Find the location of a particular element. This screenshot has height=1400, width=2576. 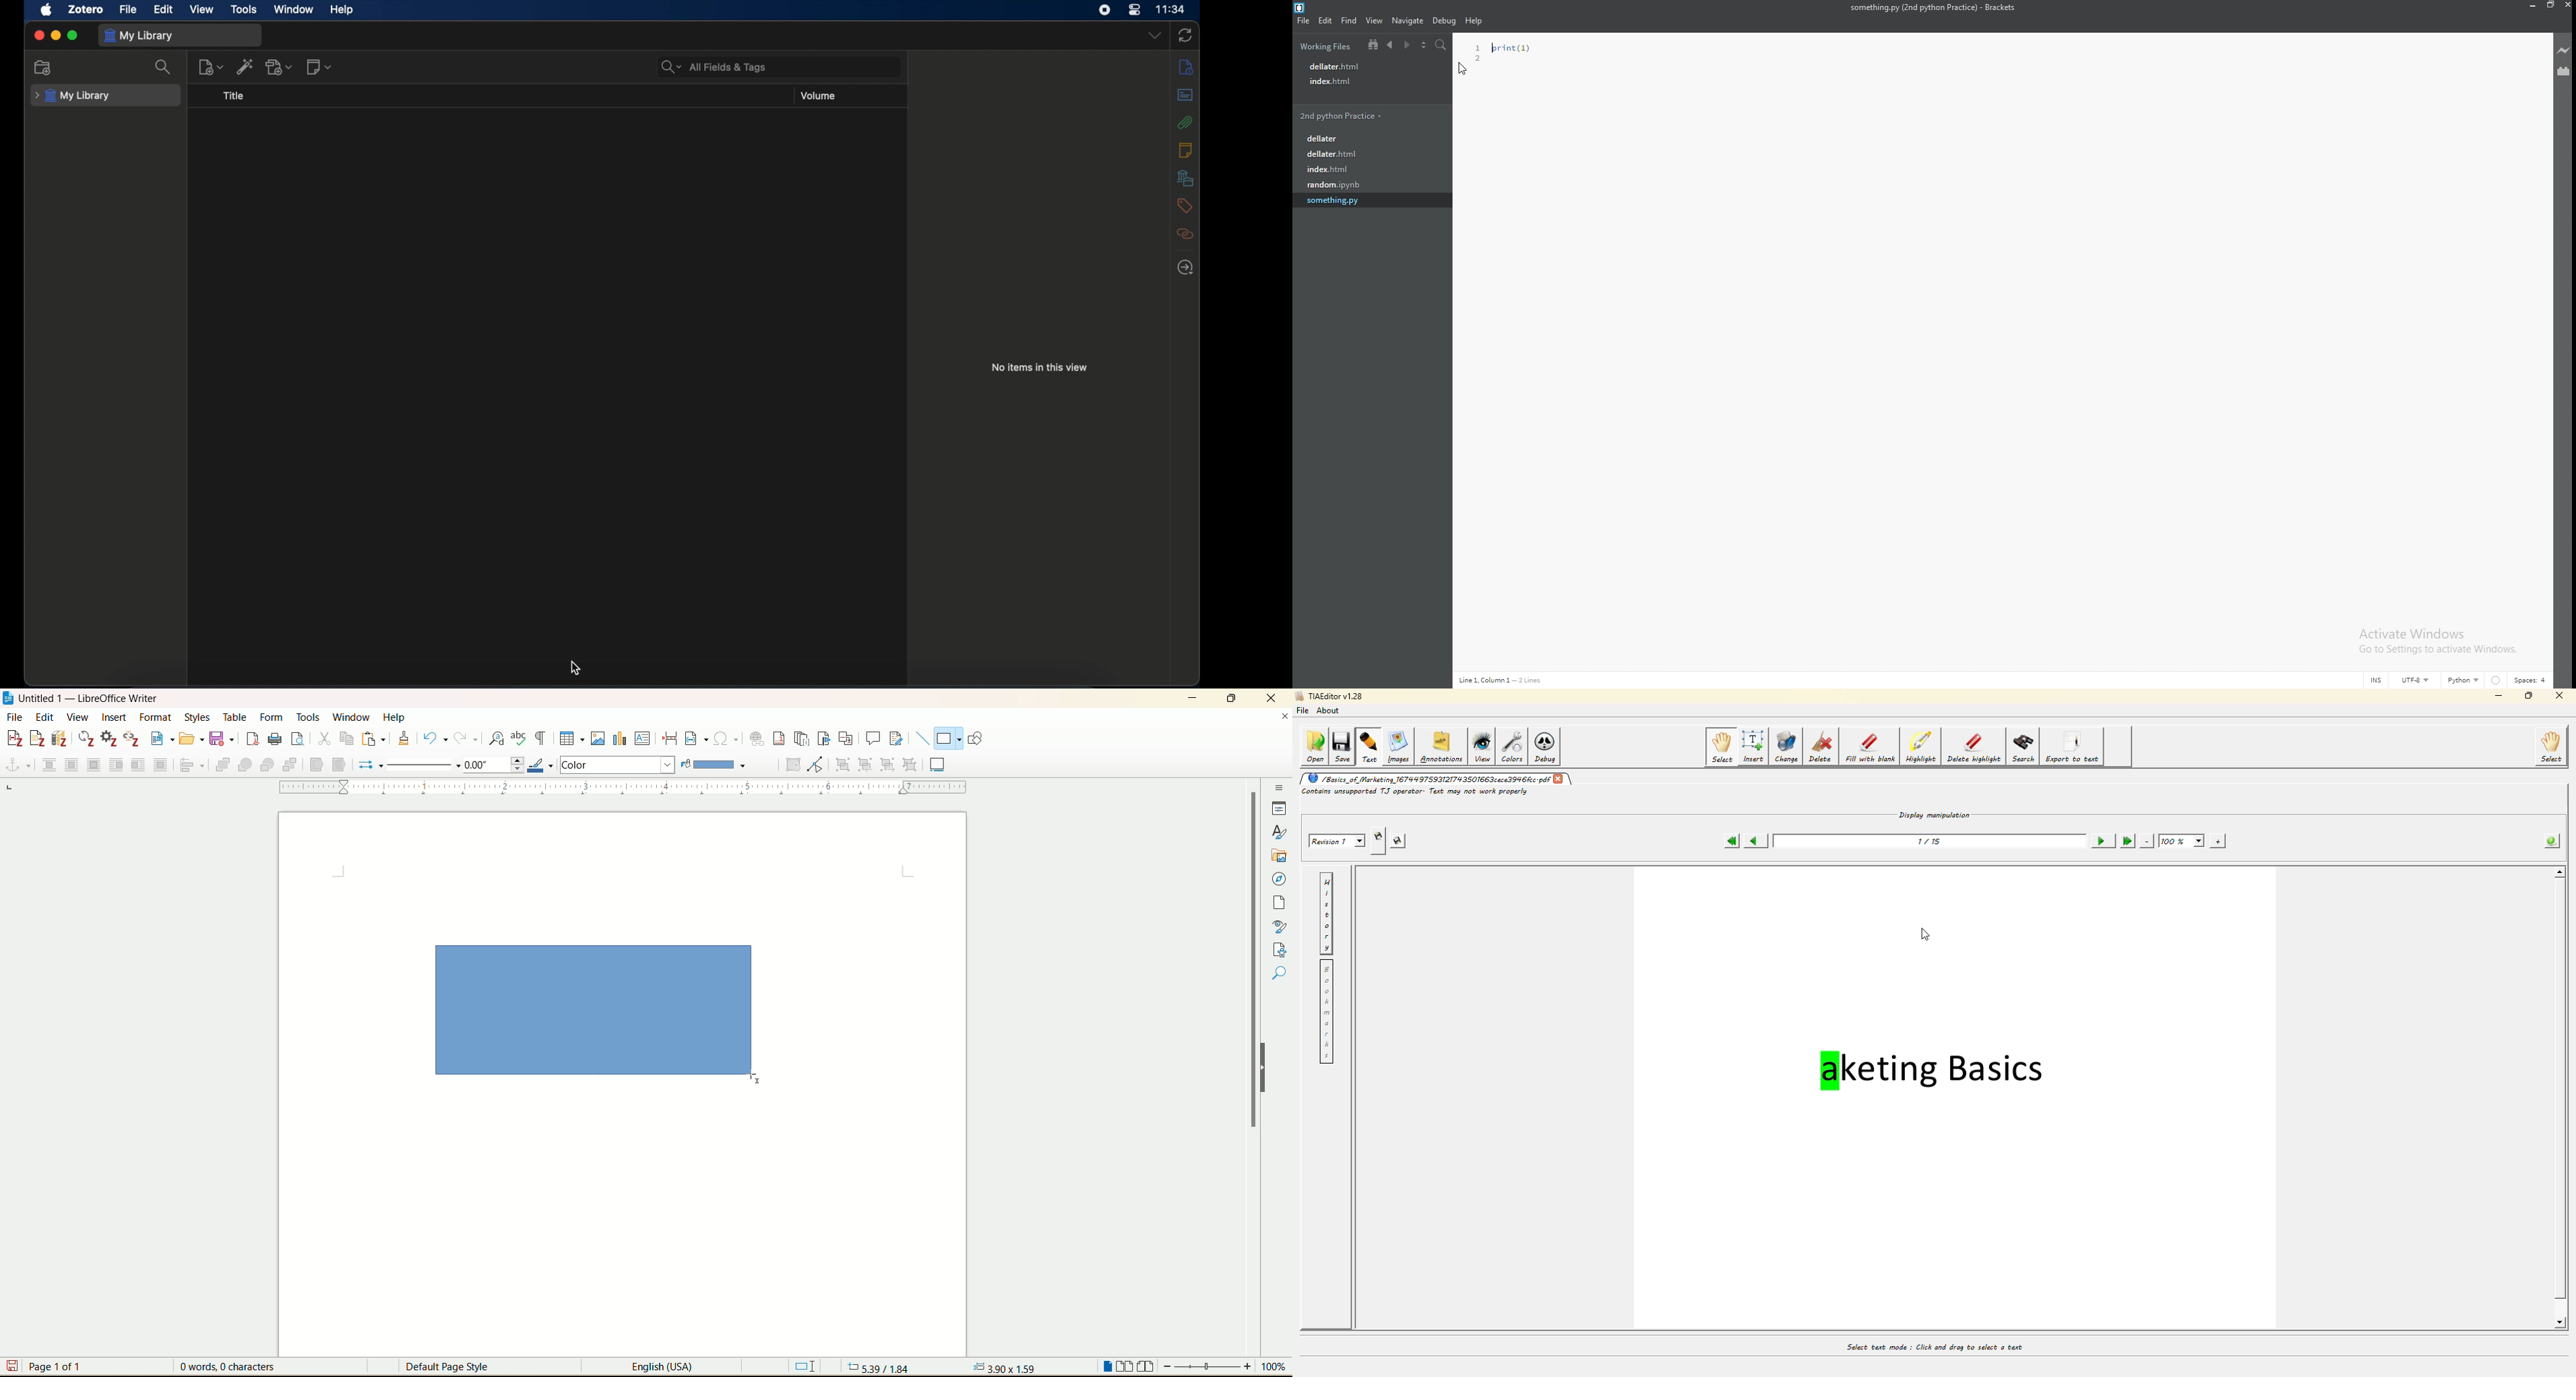

about is located at coordinates (1328, 712).